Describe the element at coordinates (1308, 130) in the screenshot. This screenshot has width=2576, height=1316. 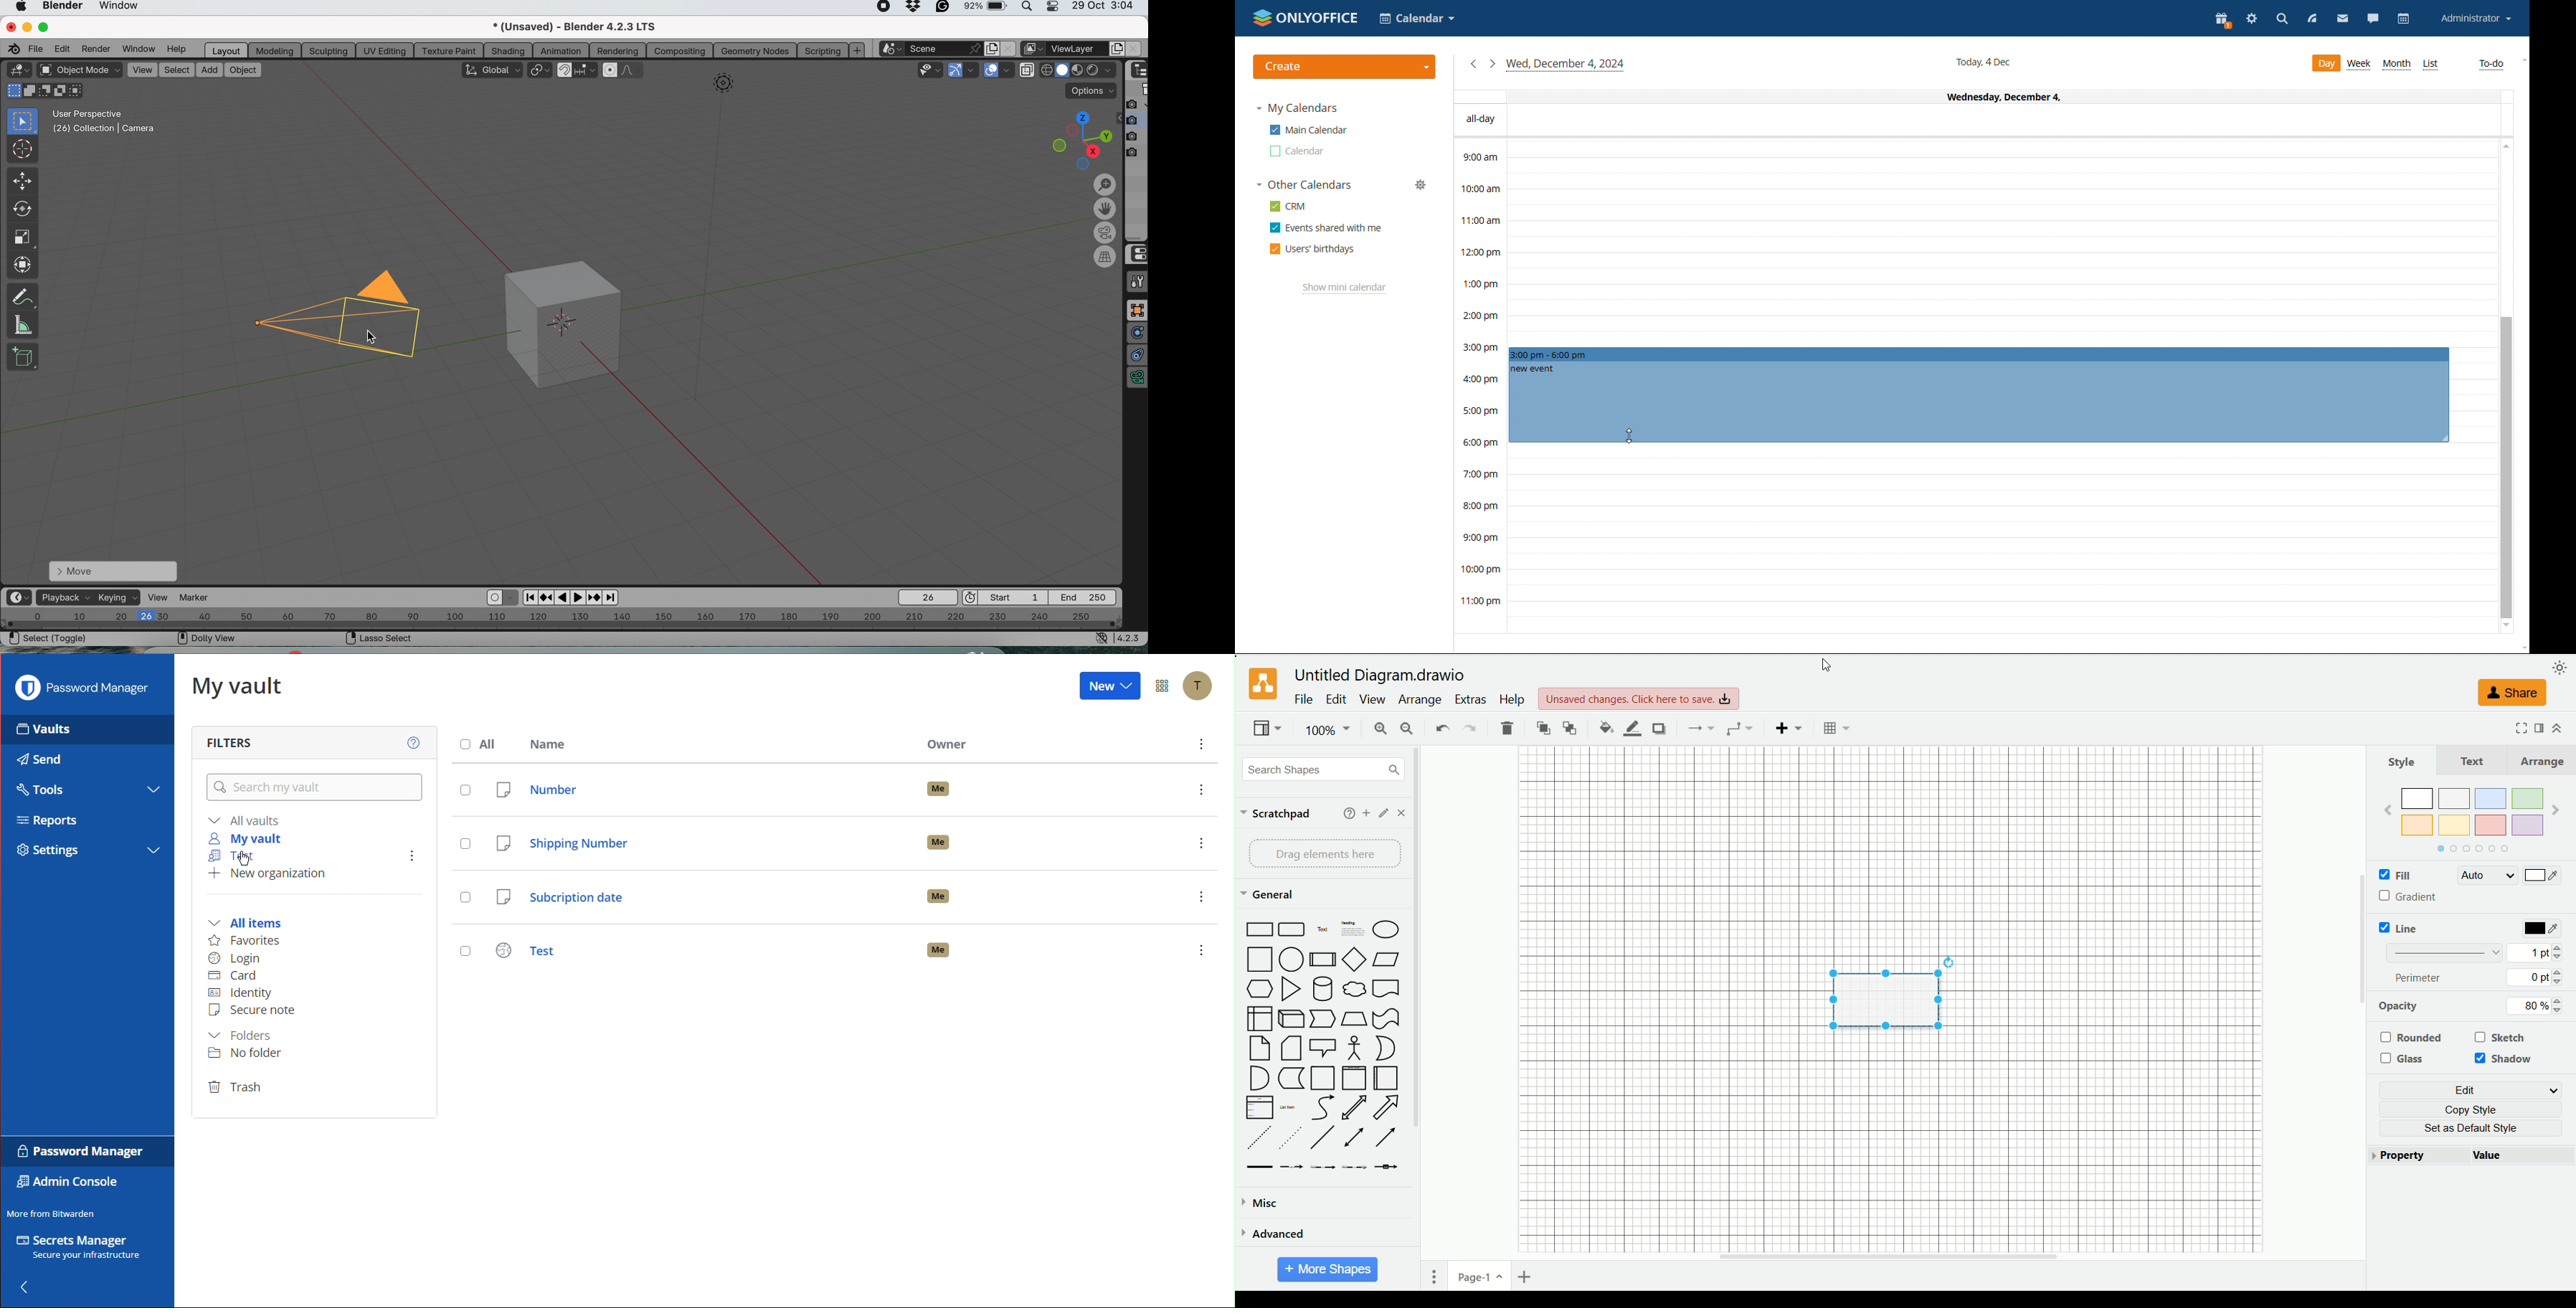
I see `main calendars` at that location.